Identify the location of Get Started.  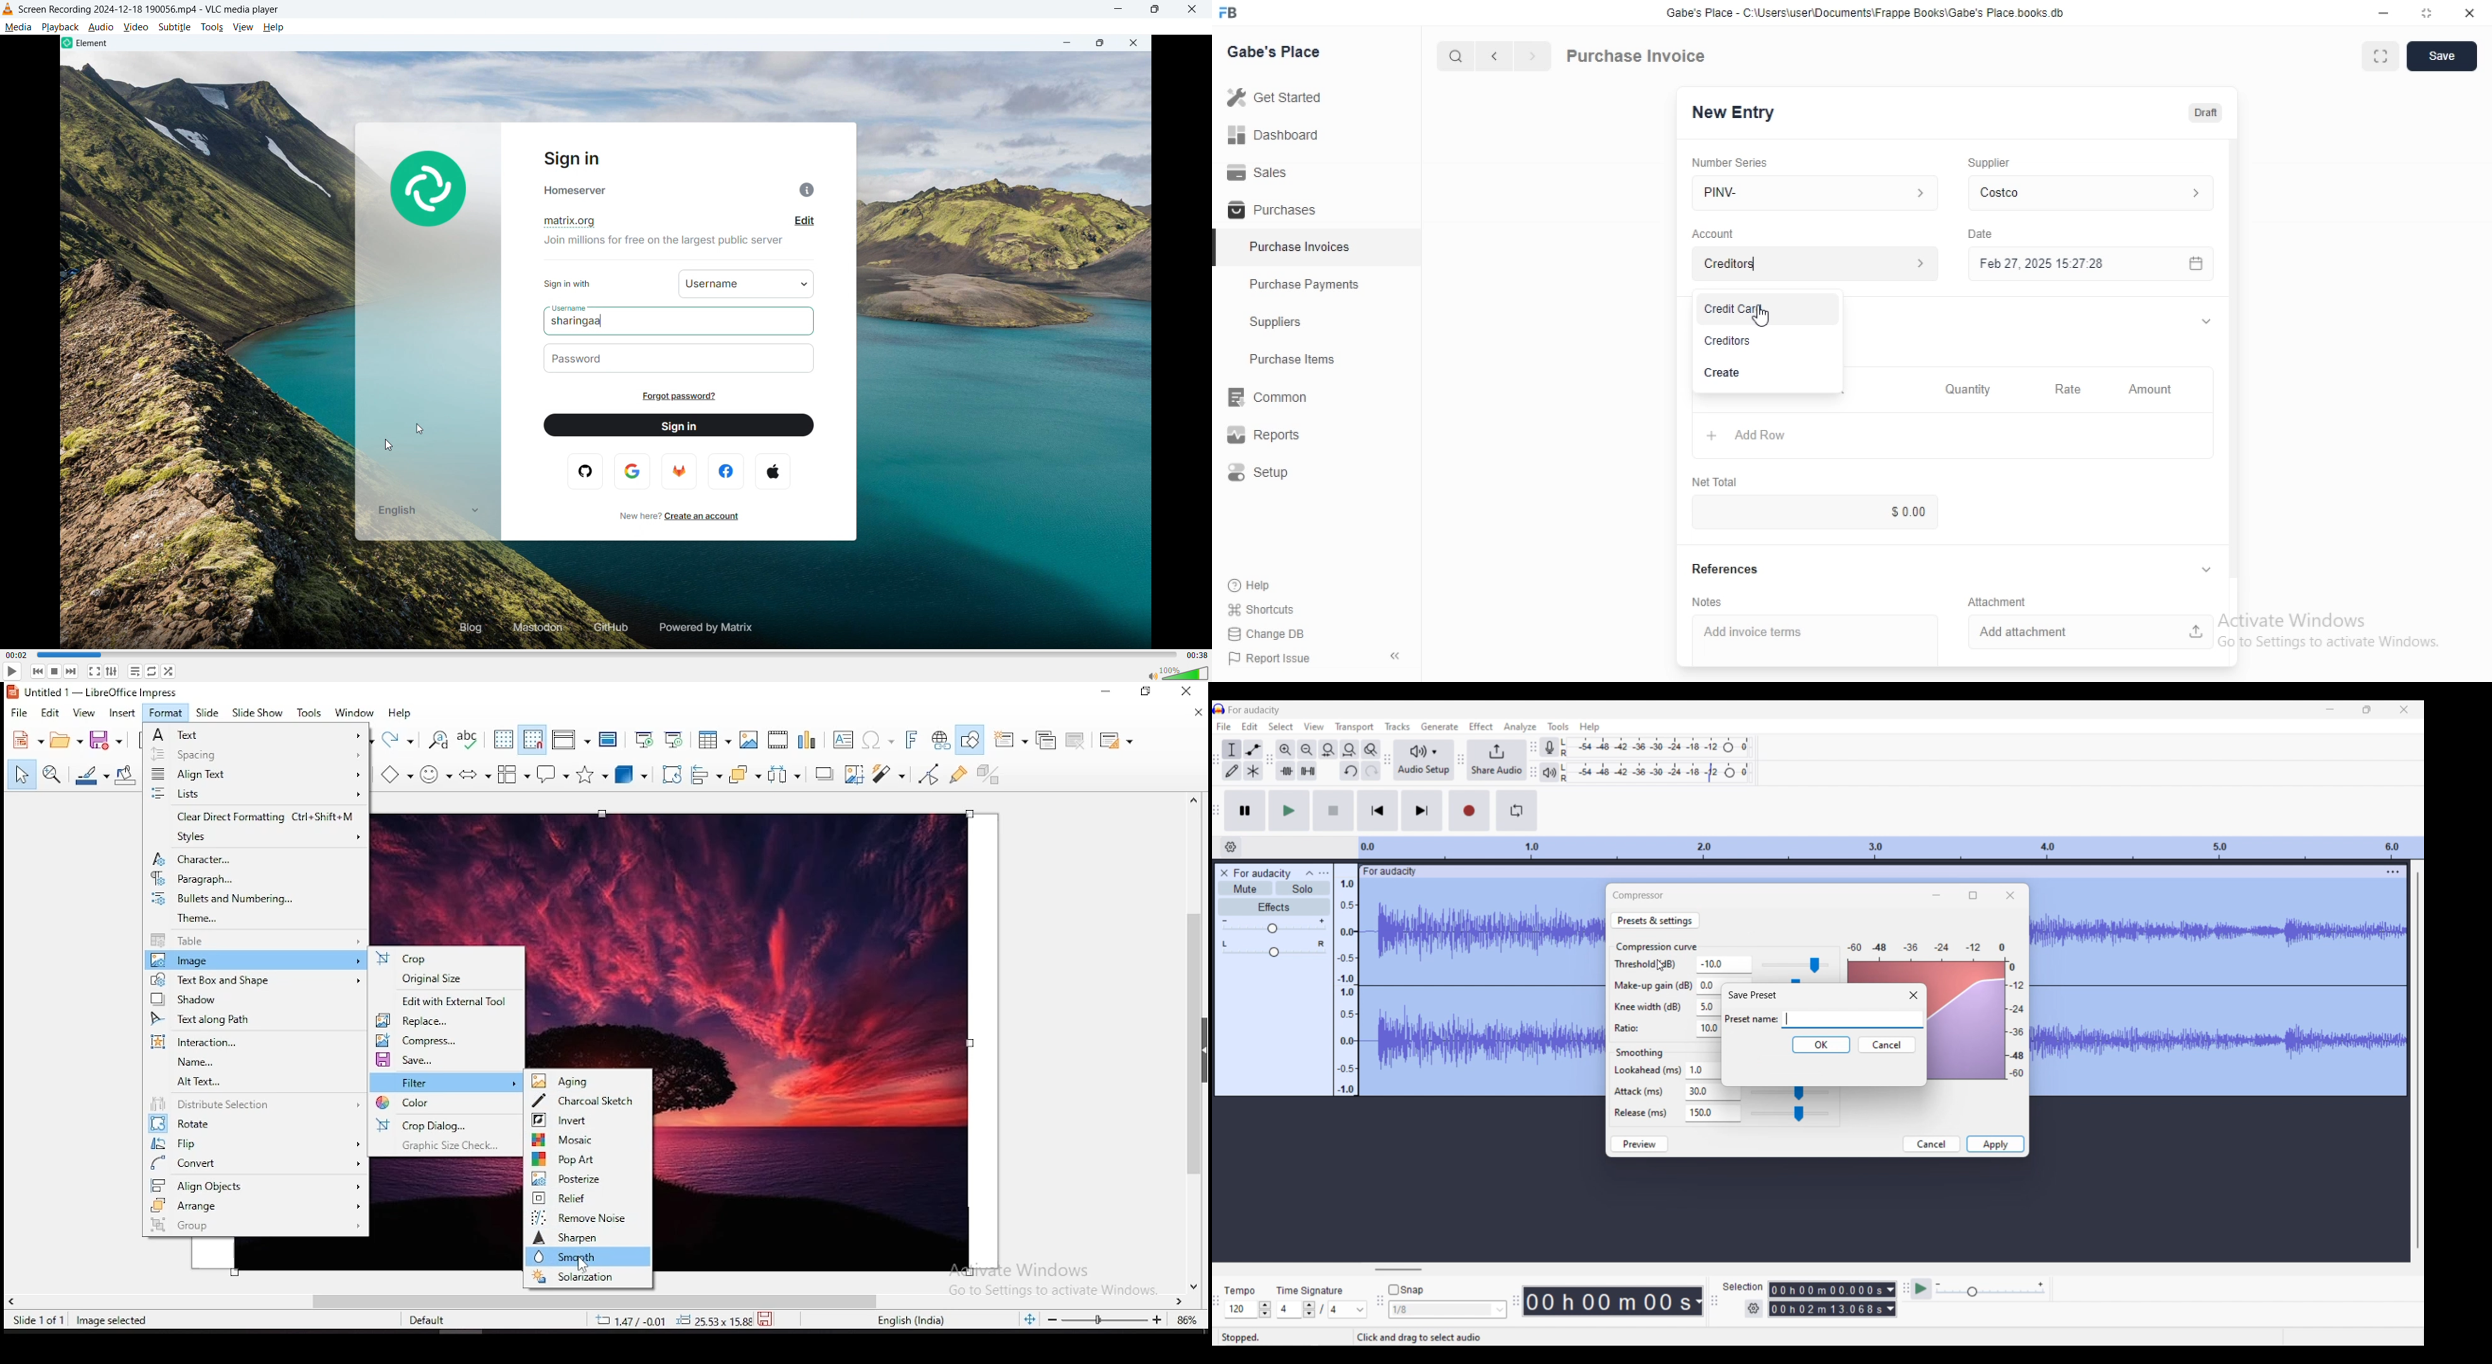
(1316, 97).